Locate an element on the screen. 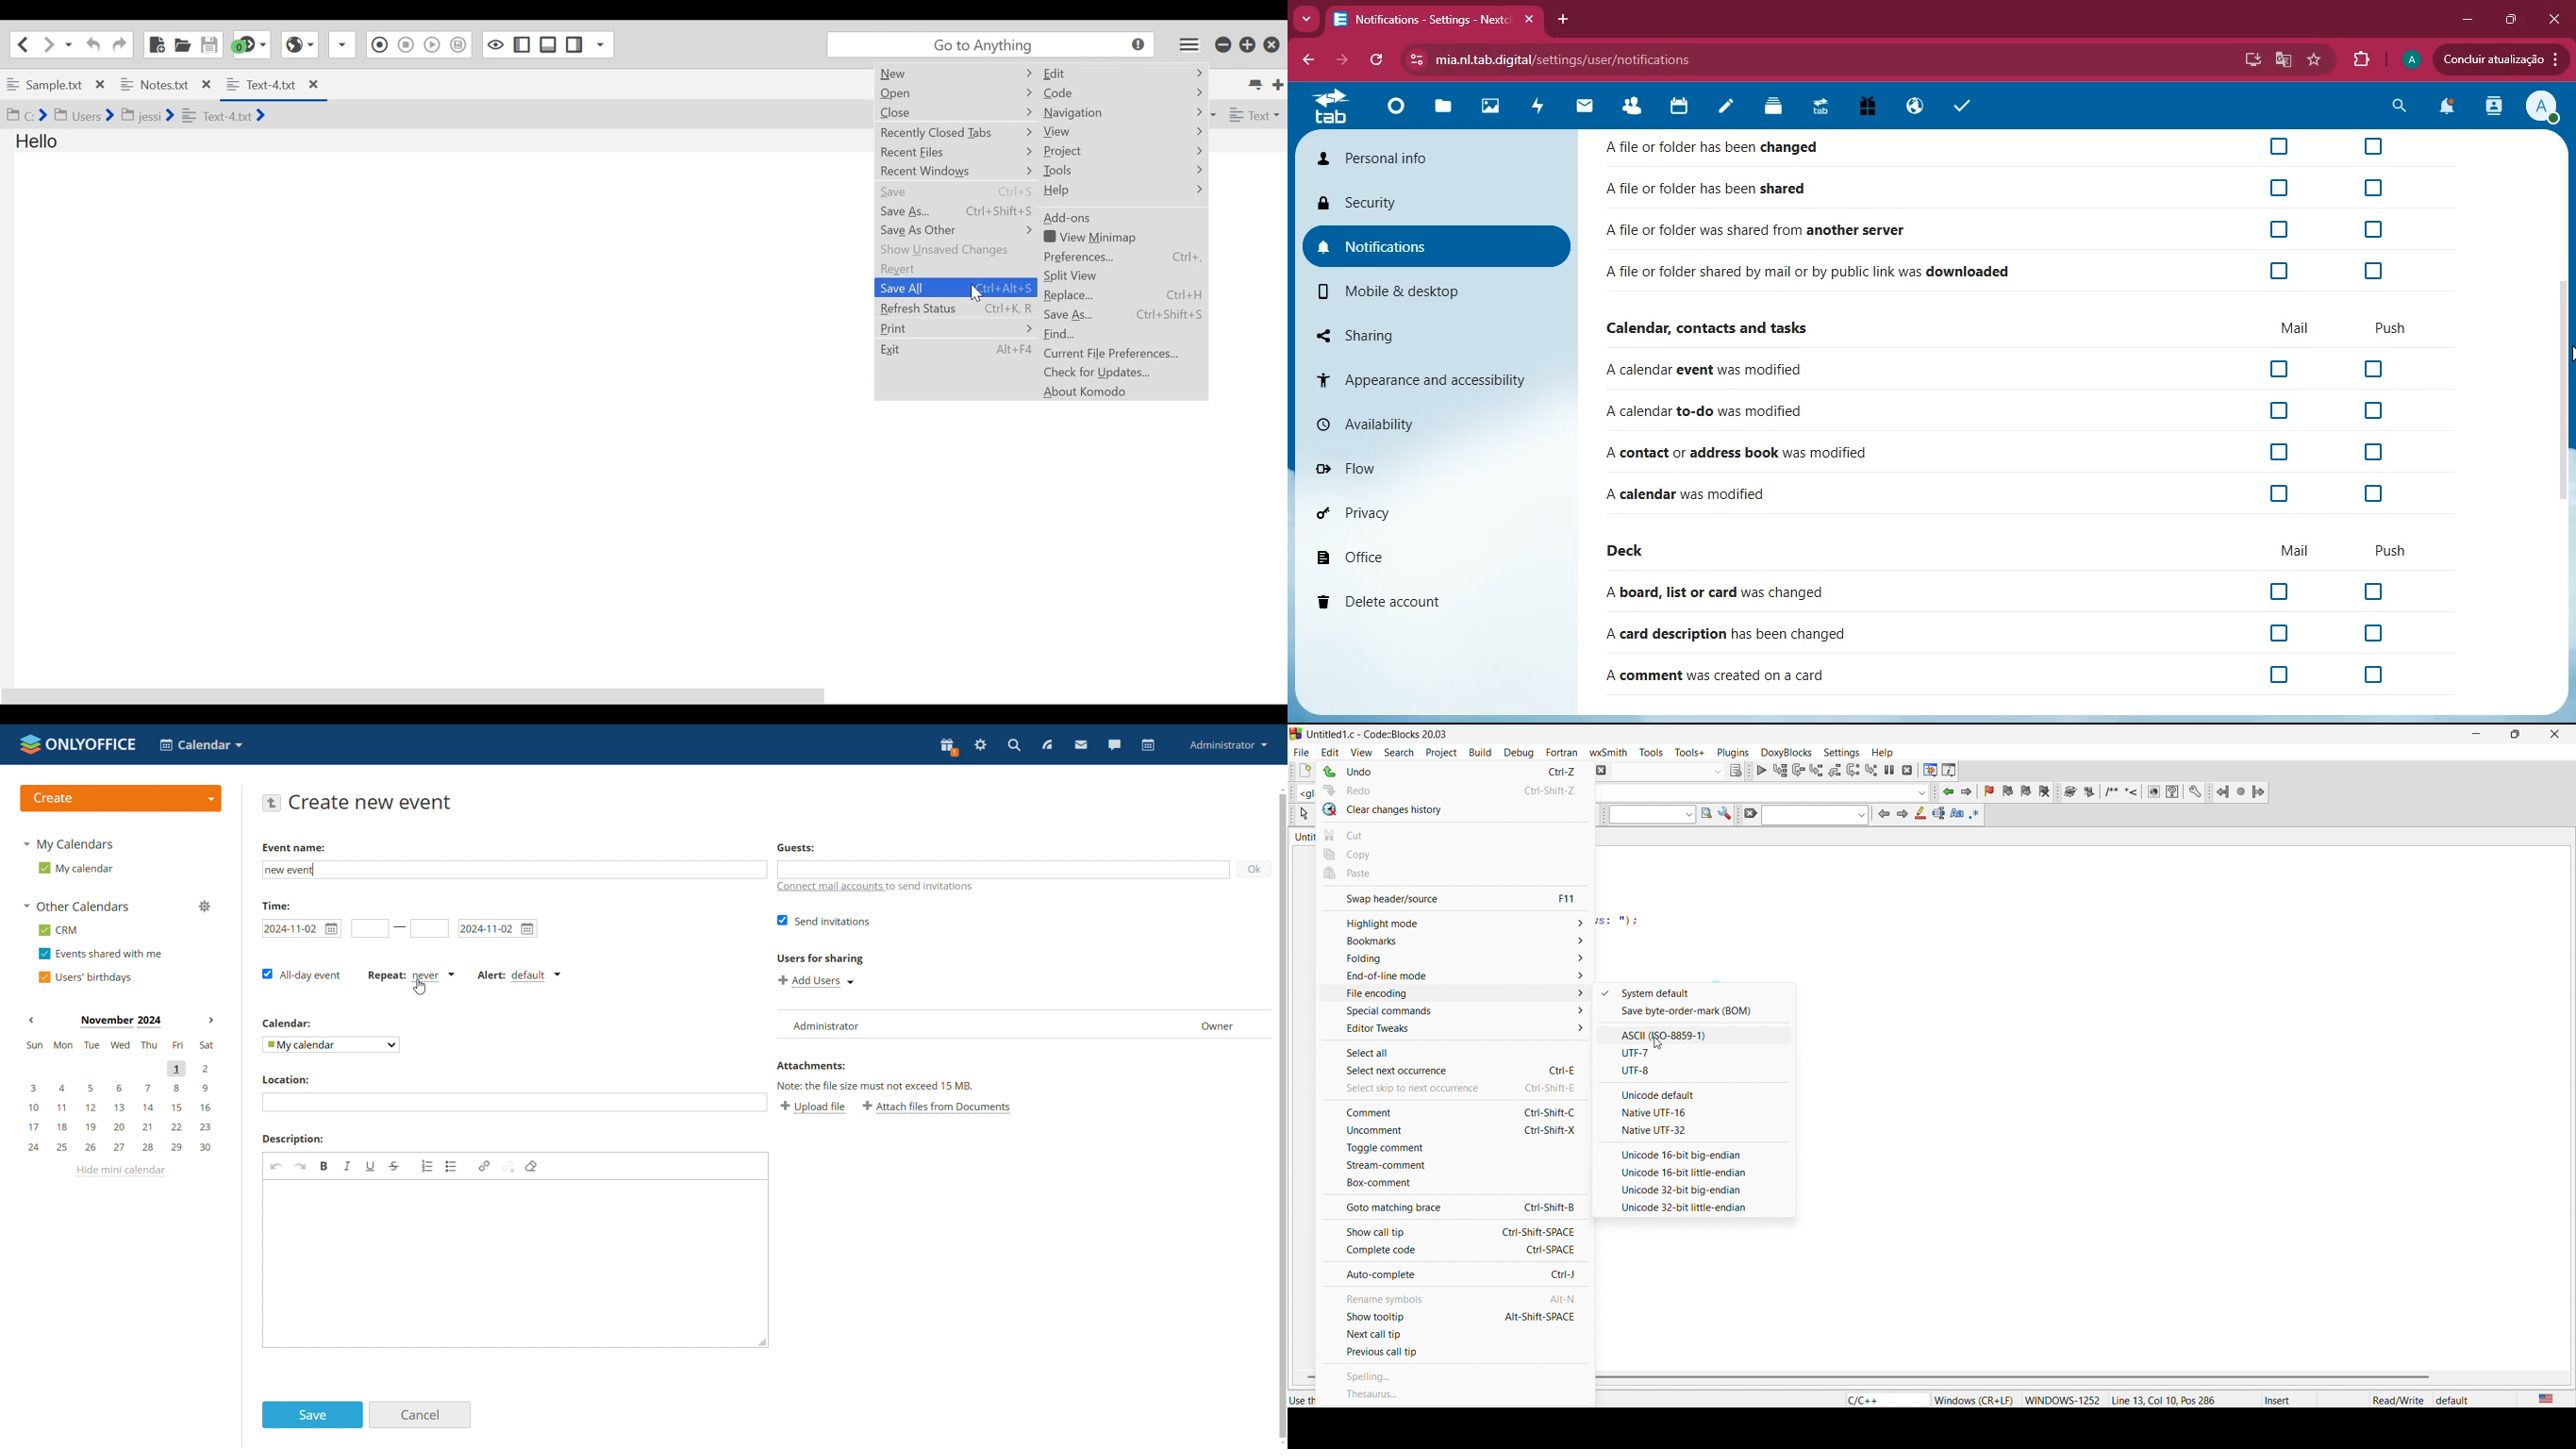 The image size is (2576, 1456). option is located at coordinates (1700, 1150).